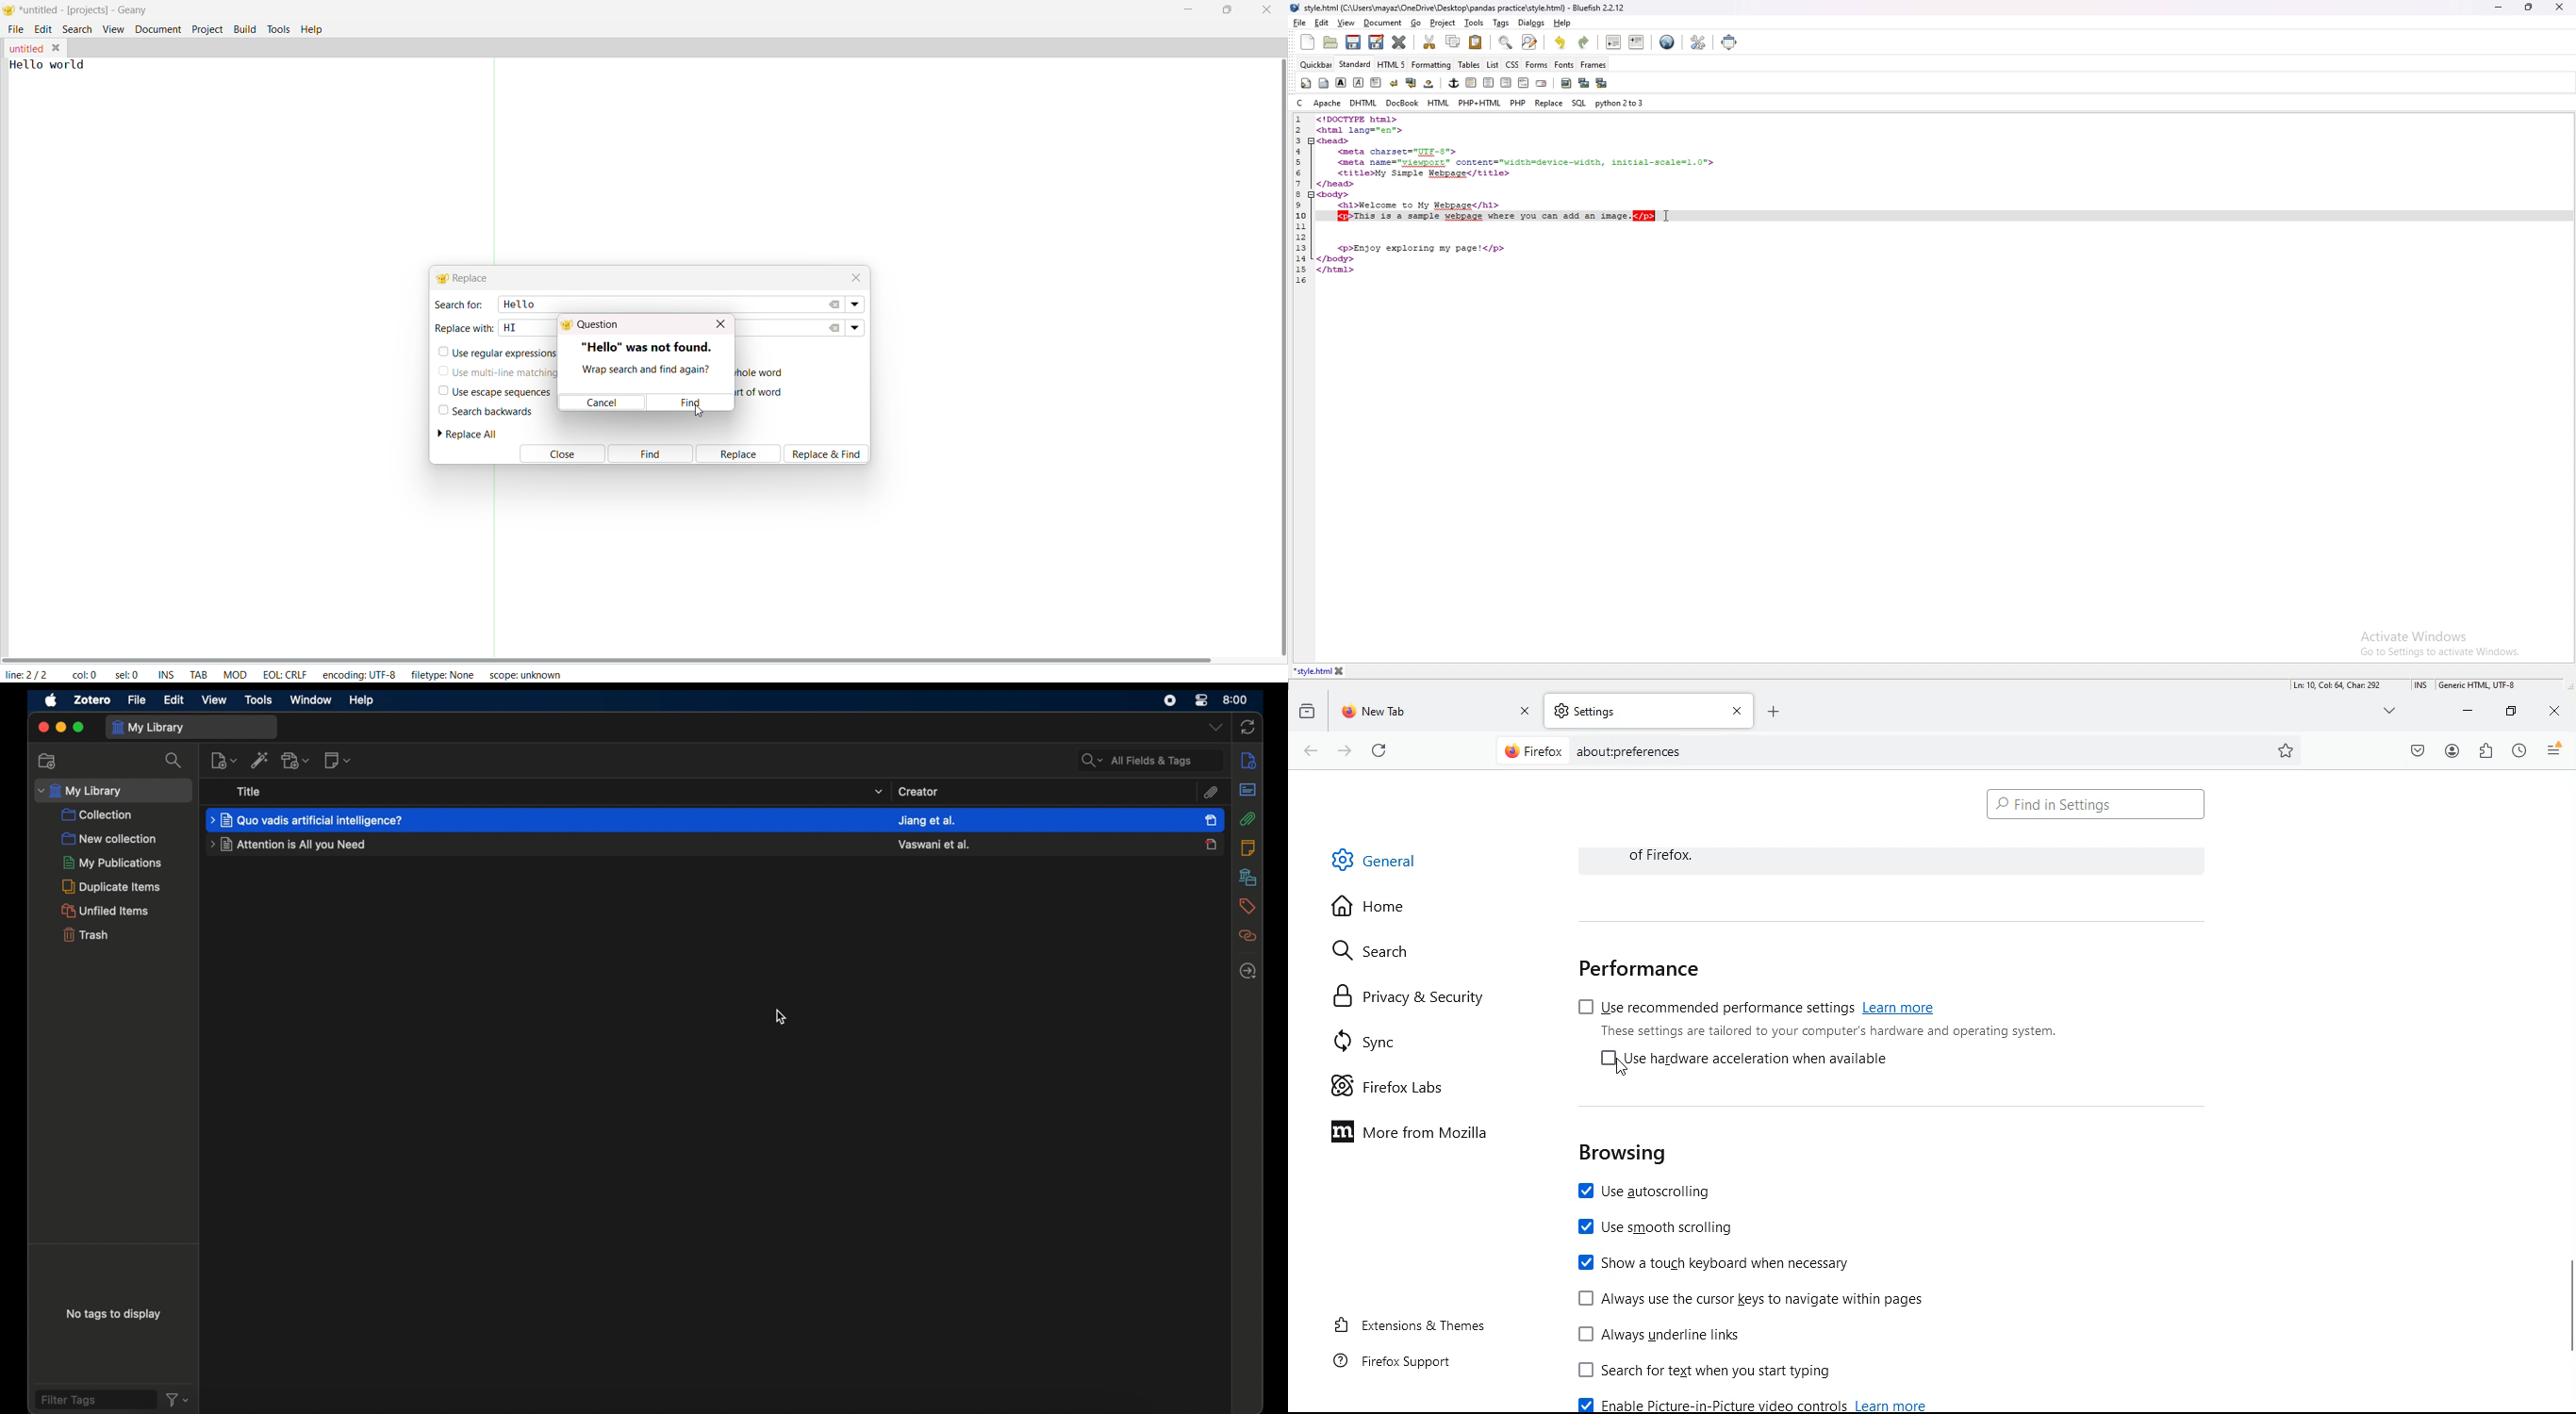  I want to click on break, so click(1394, 84).